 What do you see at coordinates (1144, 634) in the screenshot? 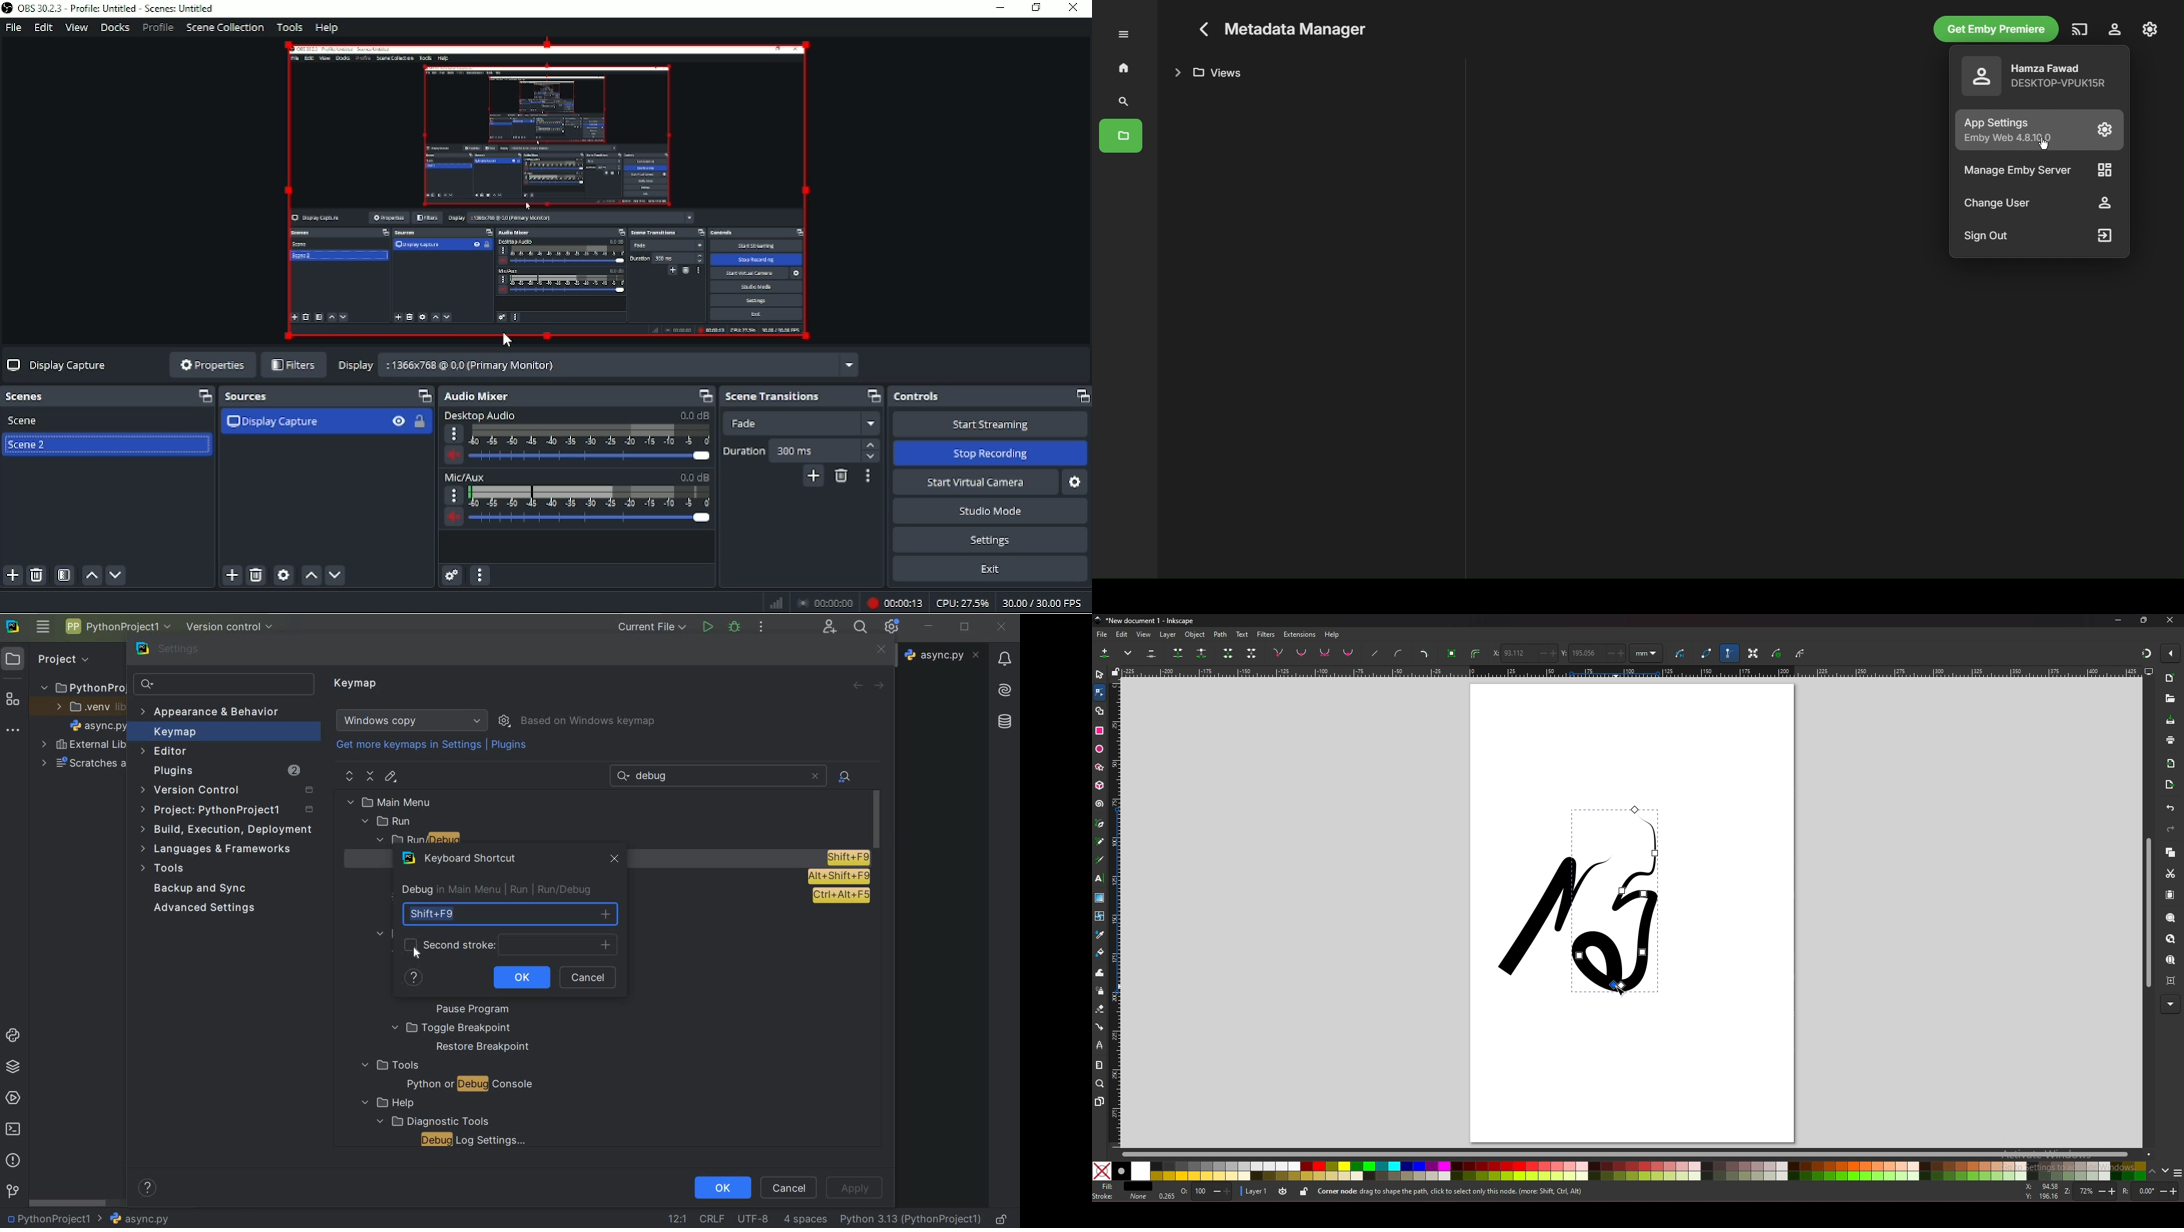
I see `view` at bounding box center [1144, 634].